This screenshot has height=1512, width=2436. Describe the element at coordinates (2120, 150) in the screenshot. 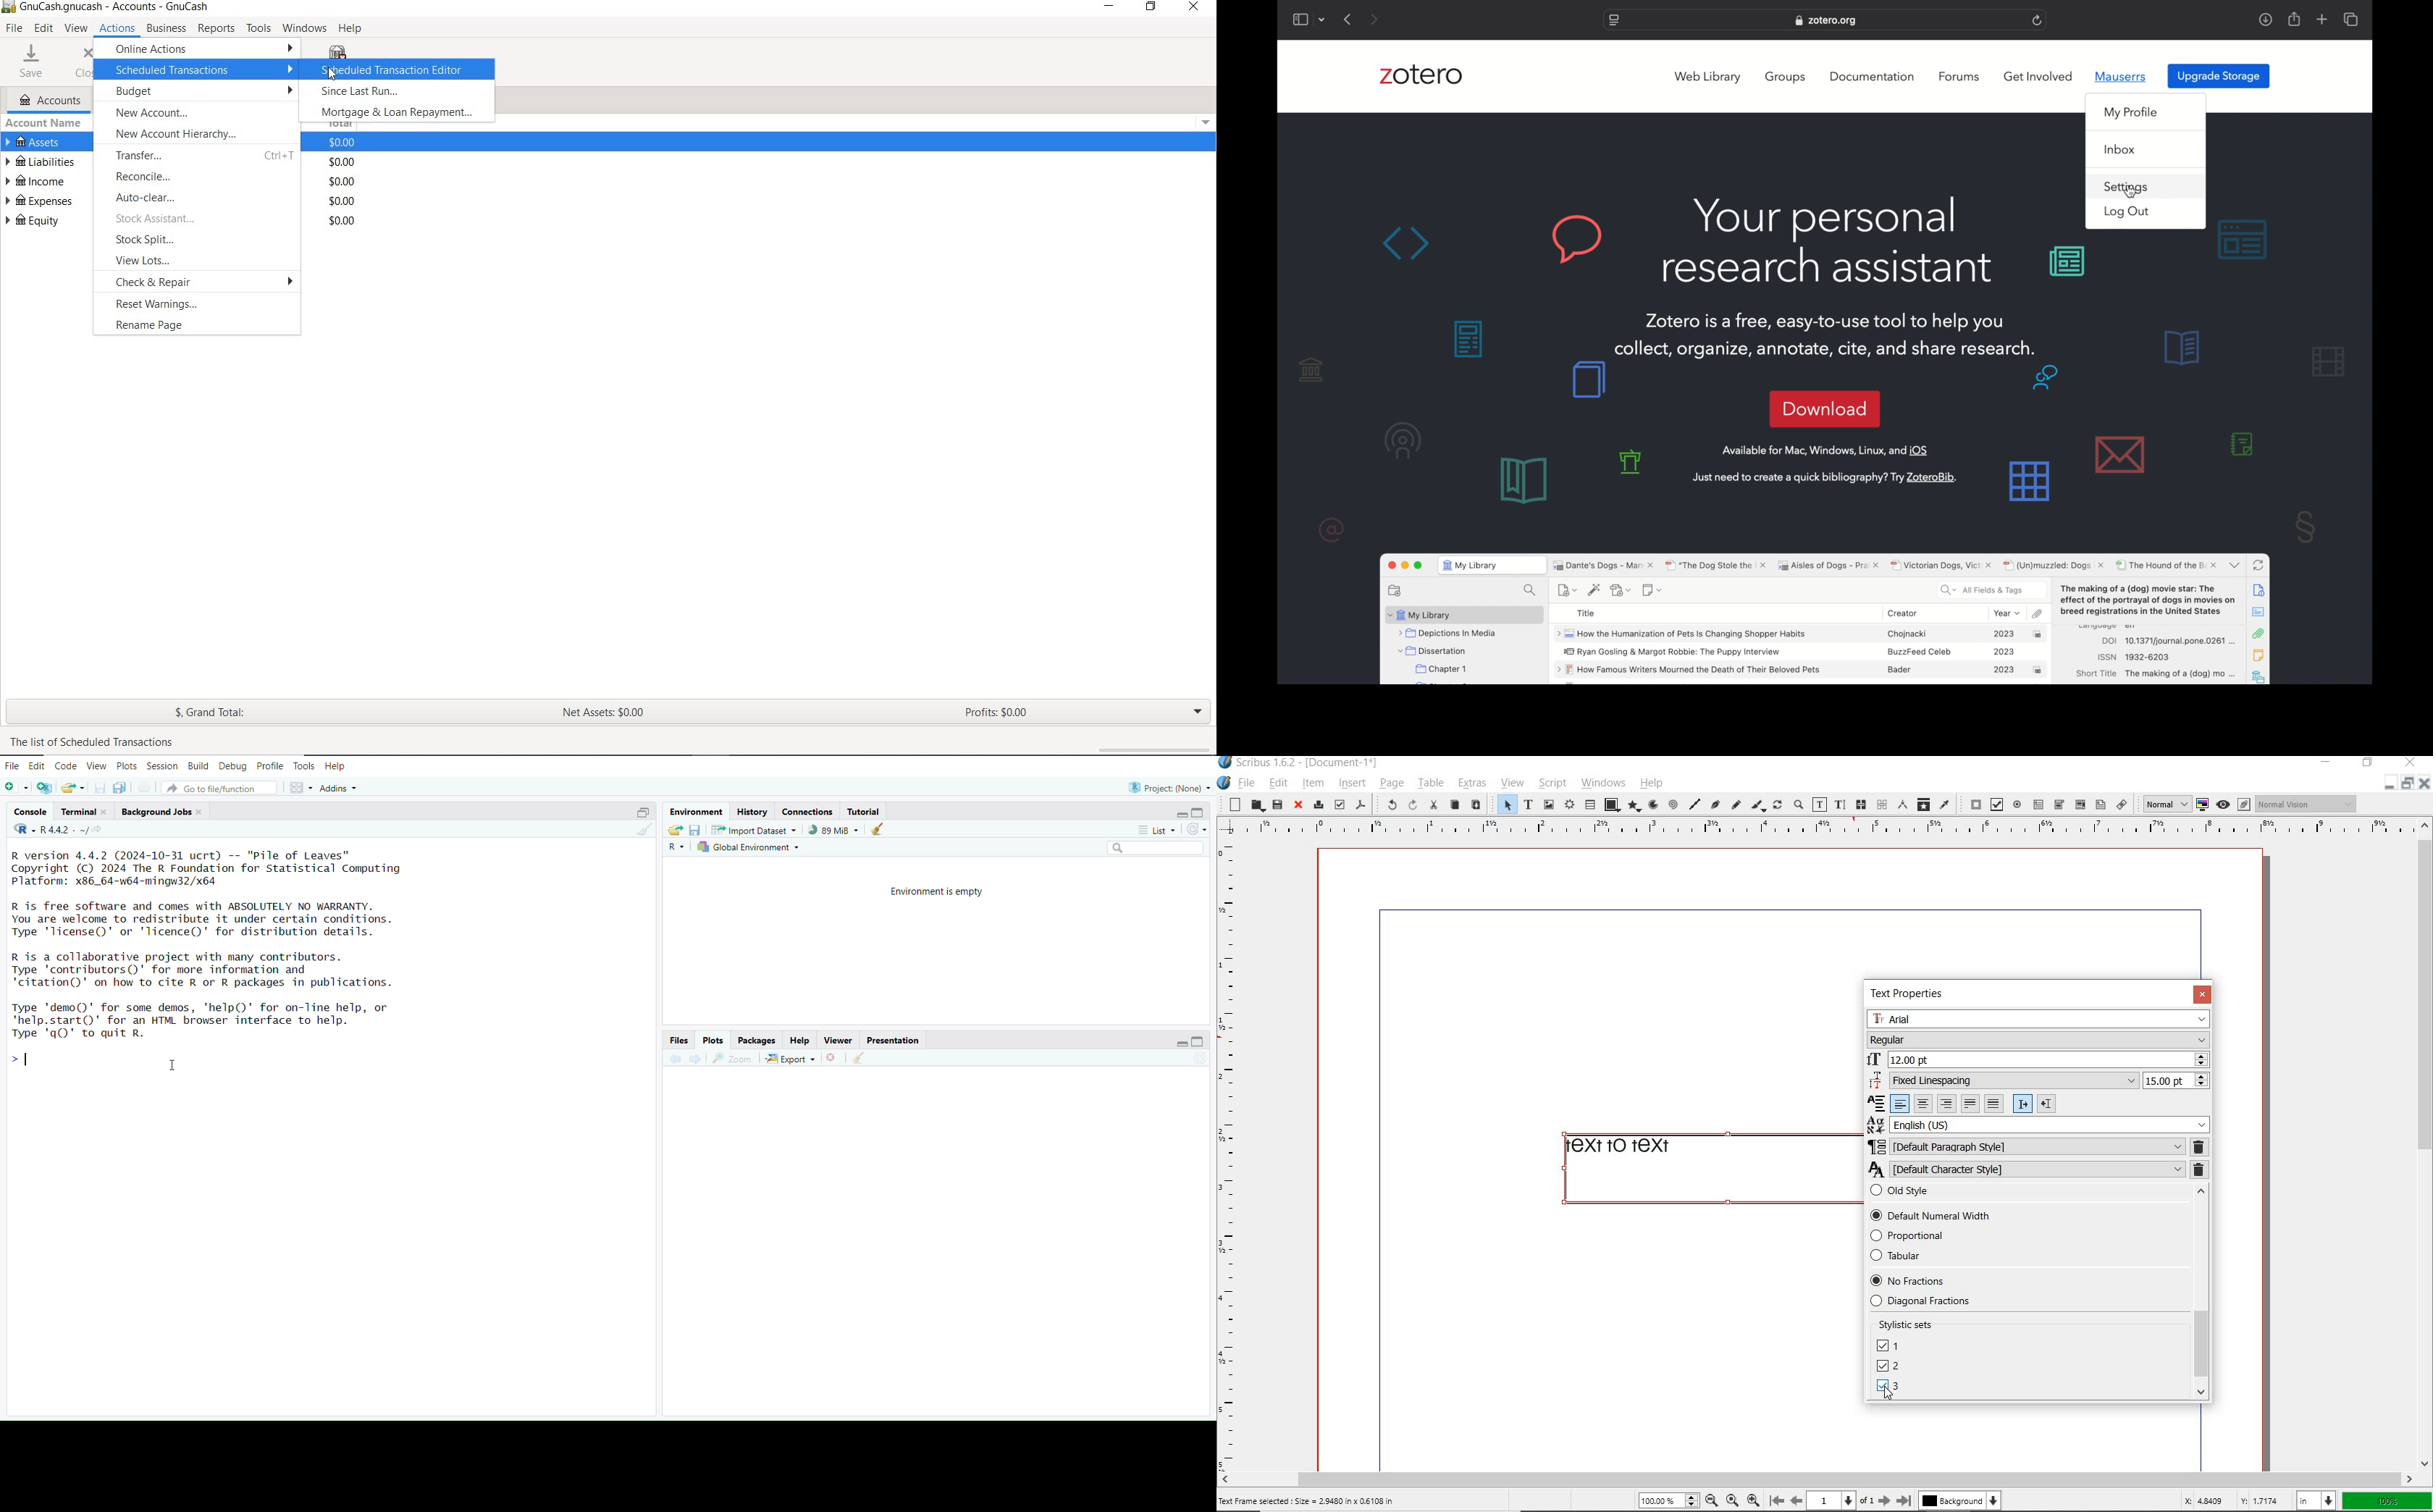

I see `inbox` at that location.